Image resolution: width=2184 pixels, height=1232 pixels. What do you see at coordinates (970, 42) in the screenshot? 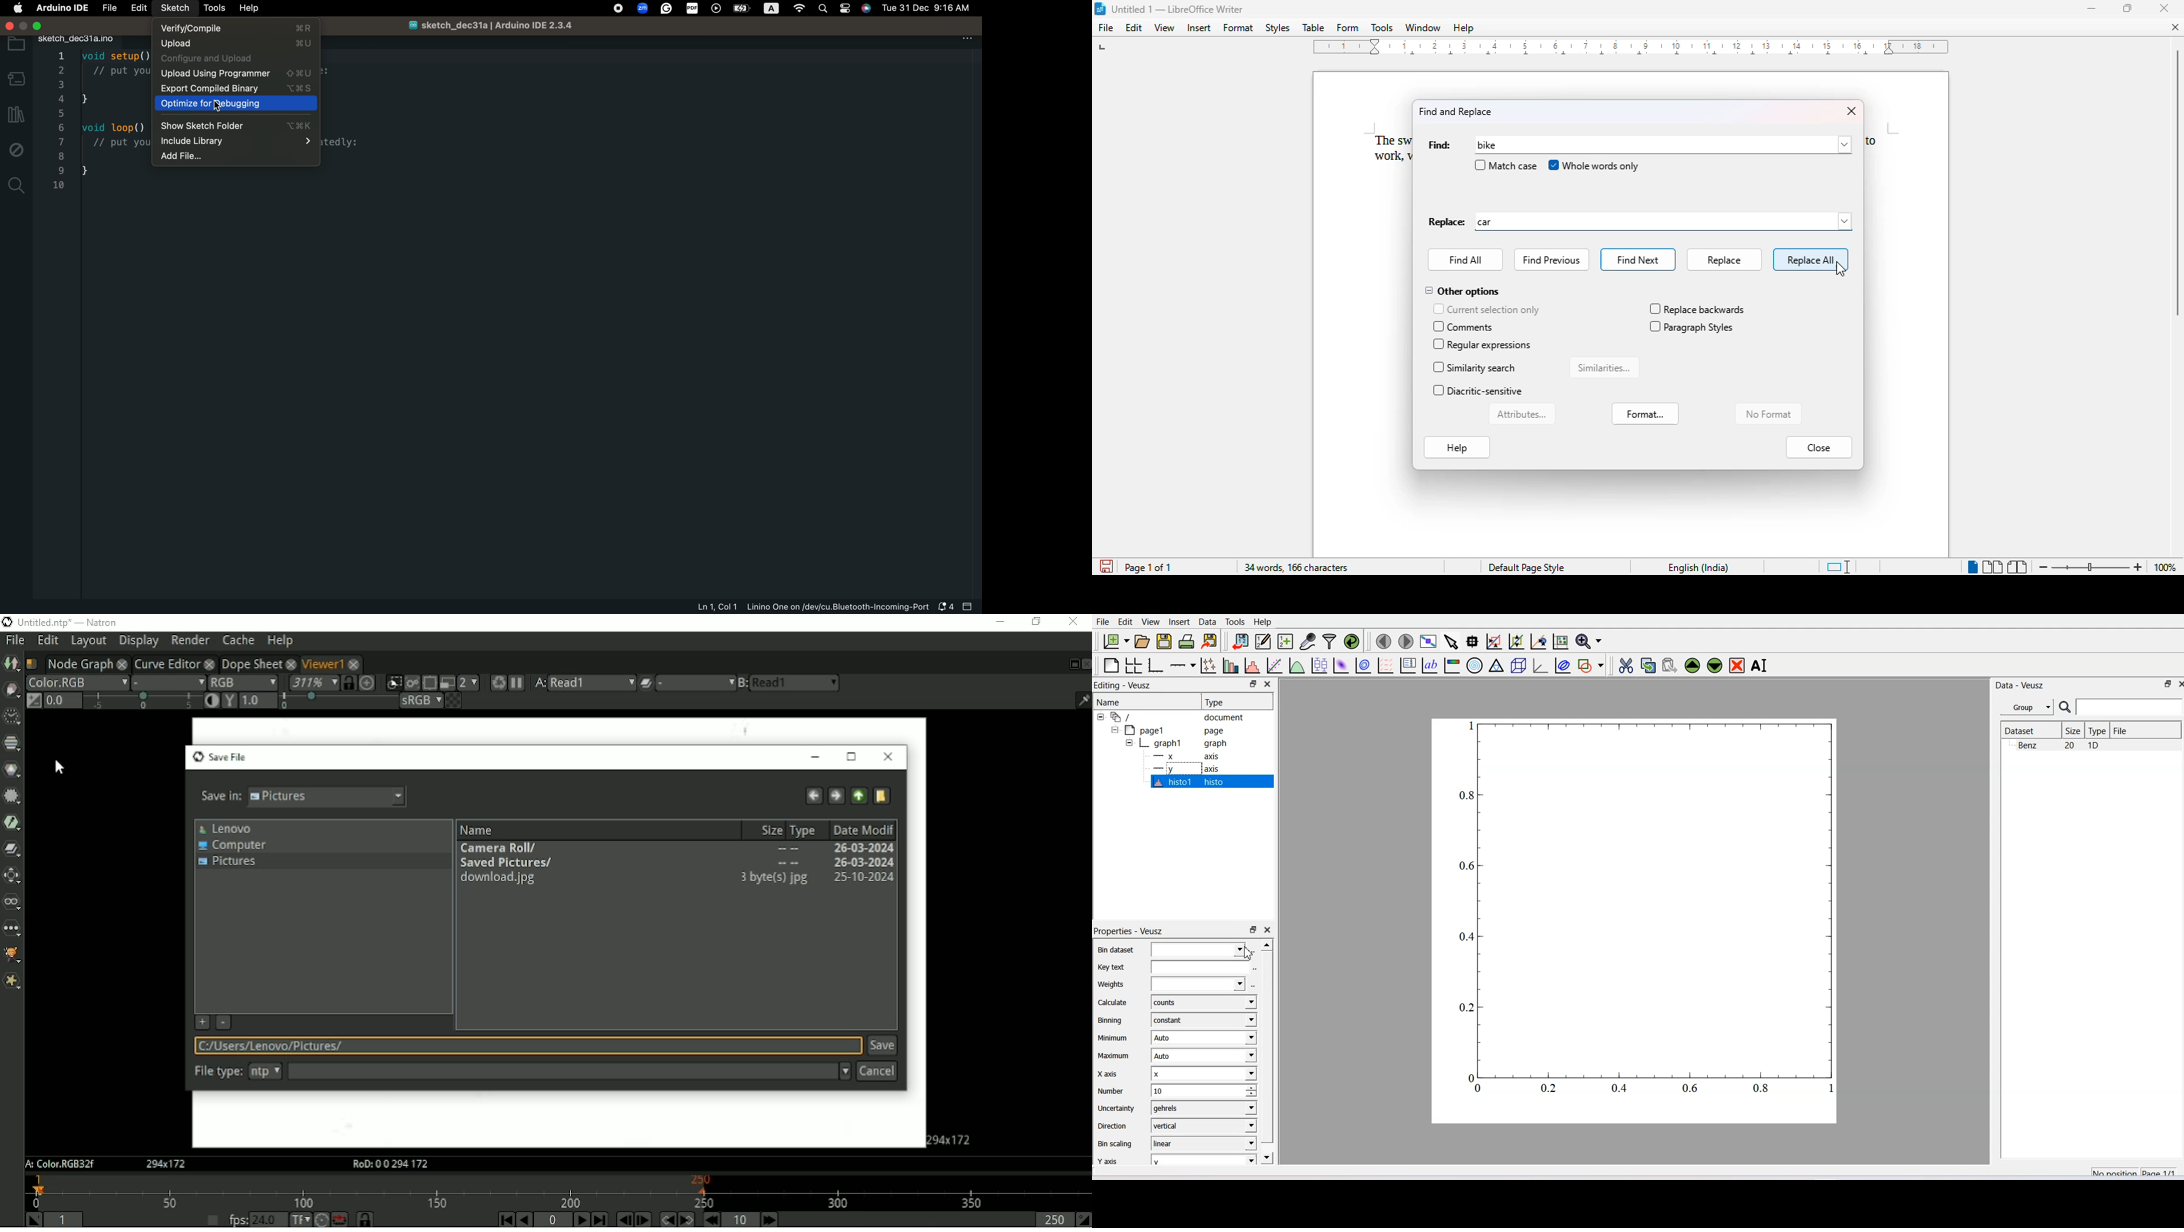
I see `More Menu` at bounding box center [970, 42].